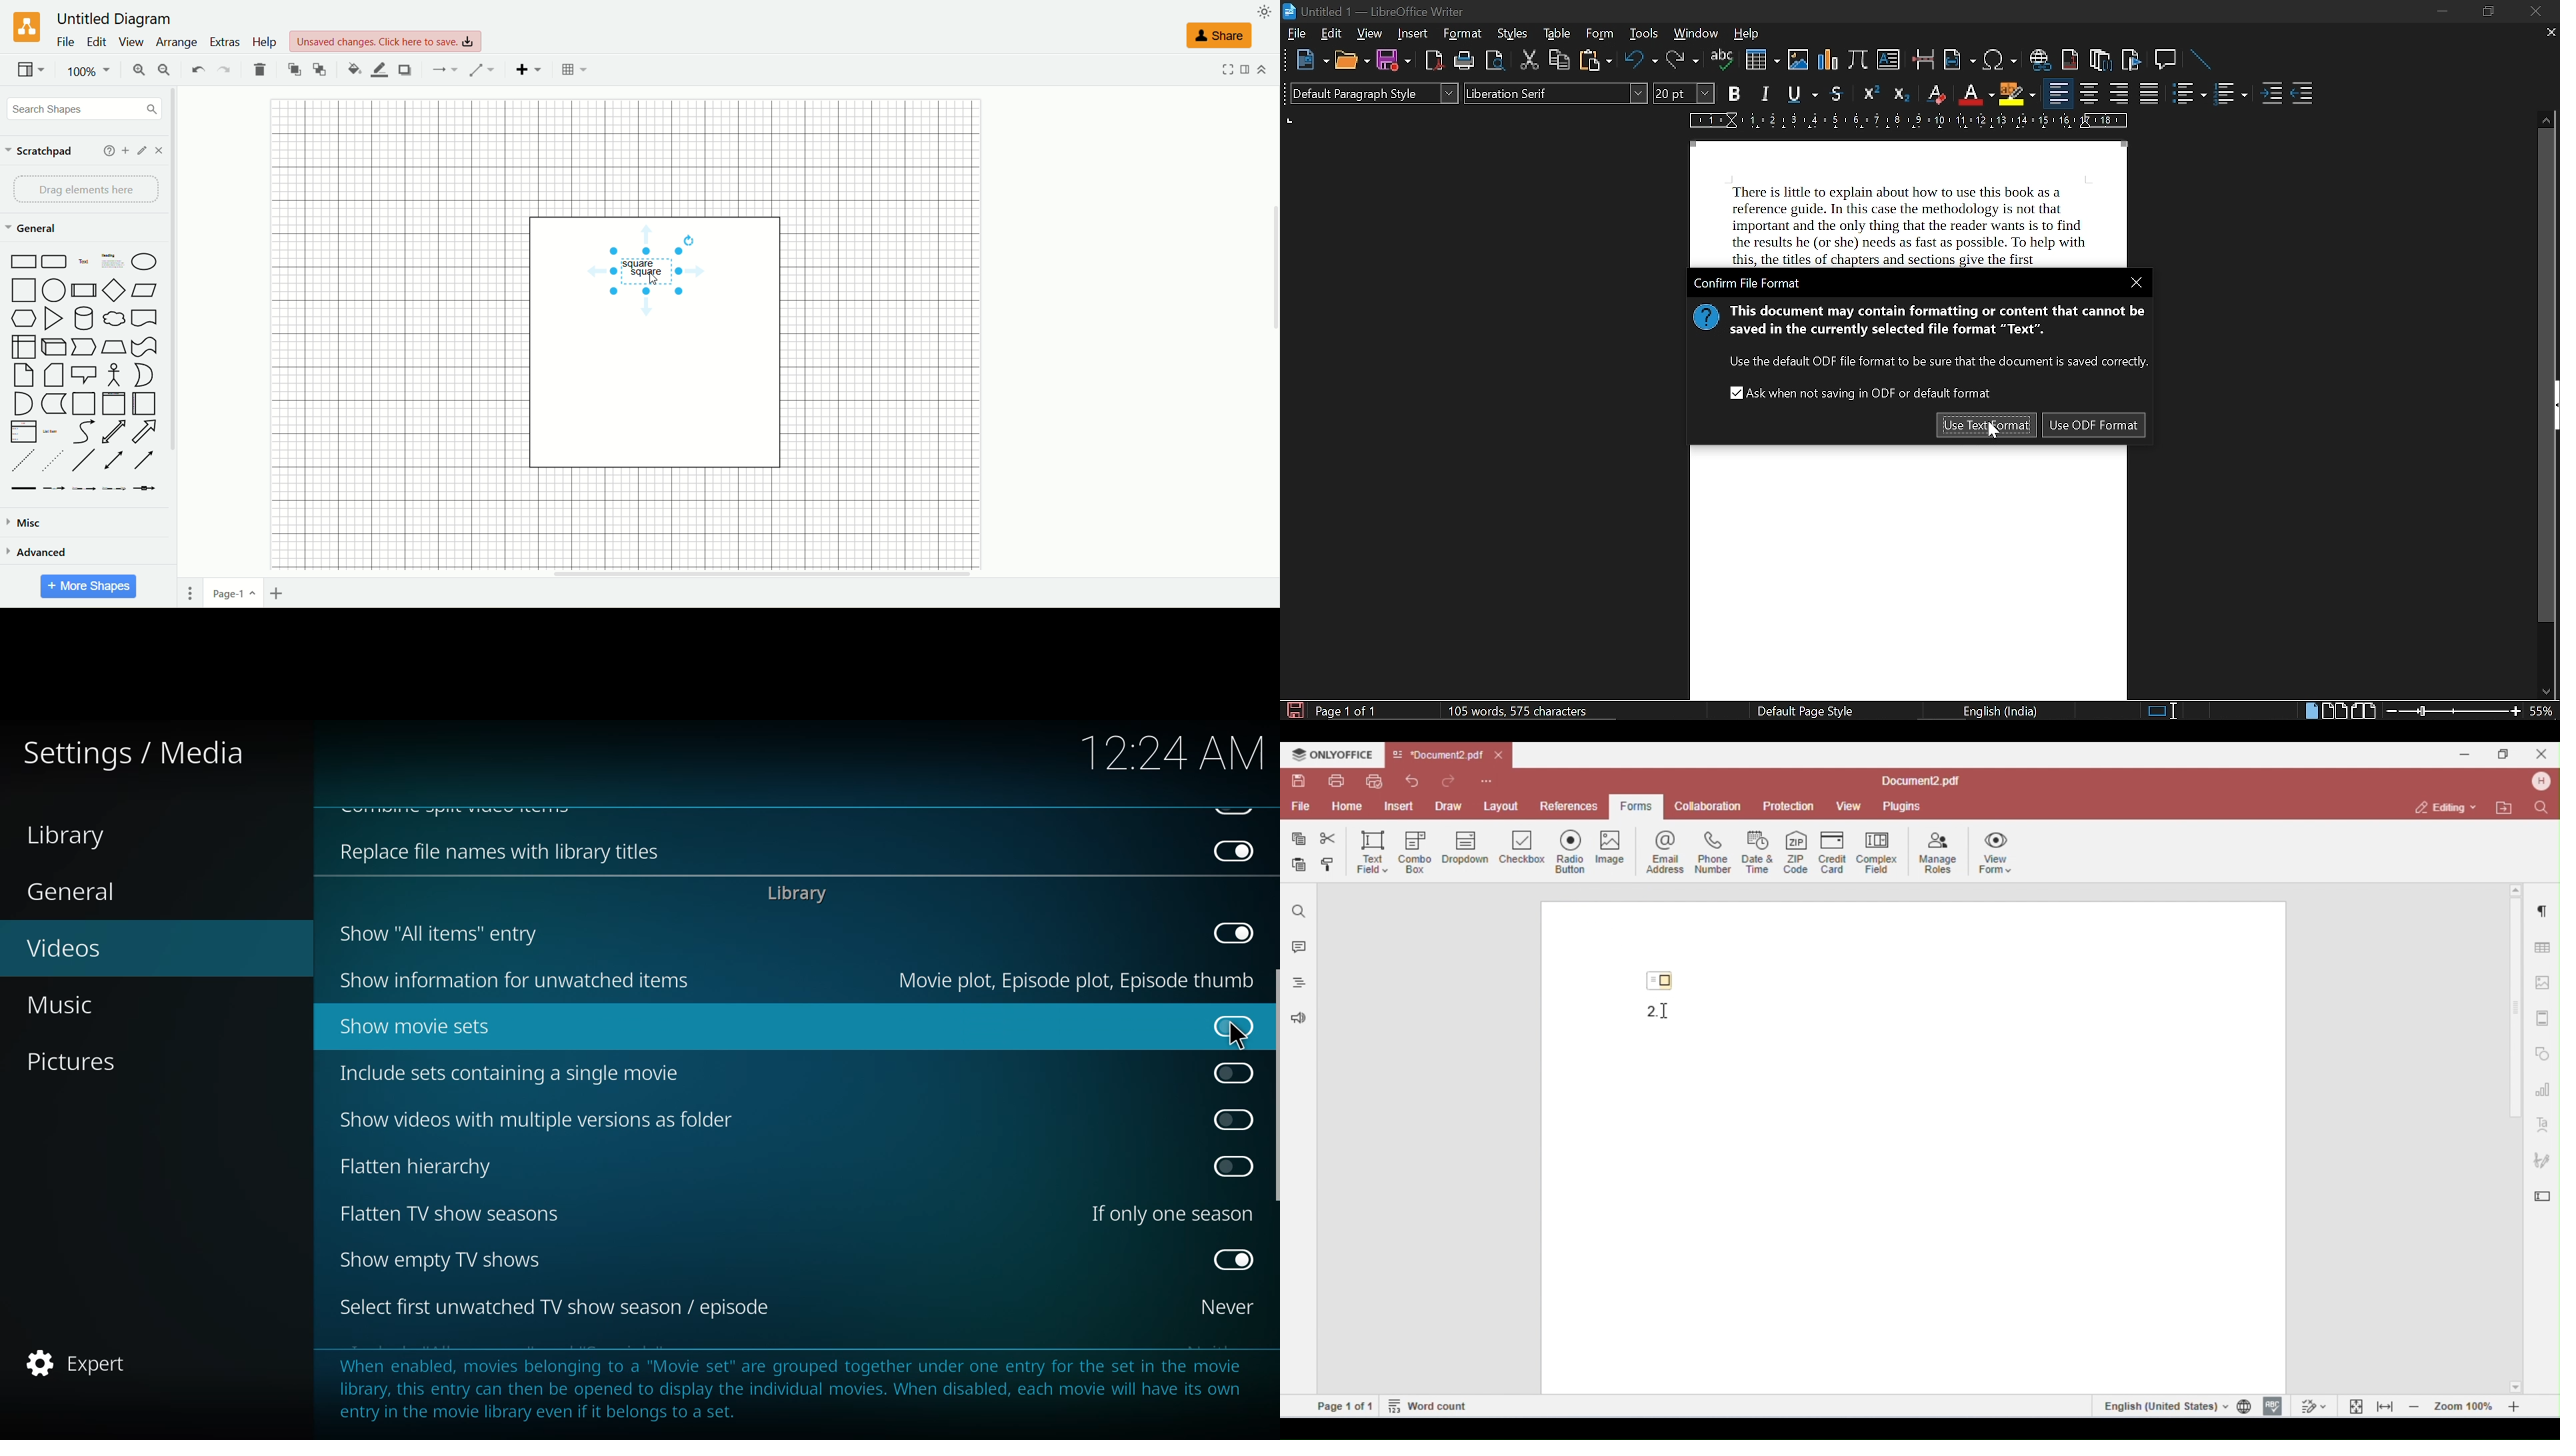 This screenshot has width=2576, height=1456. I want to click on pages, so click(189, 593).